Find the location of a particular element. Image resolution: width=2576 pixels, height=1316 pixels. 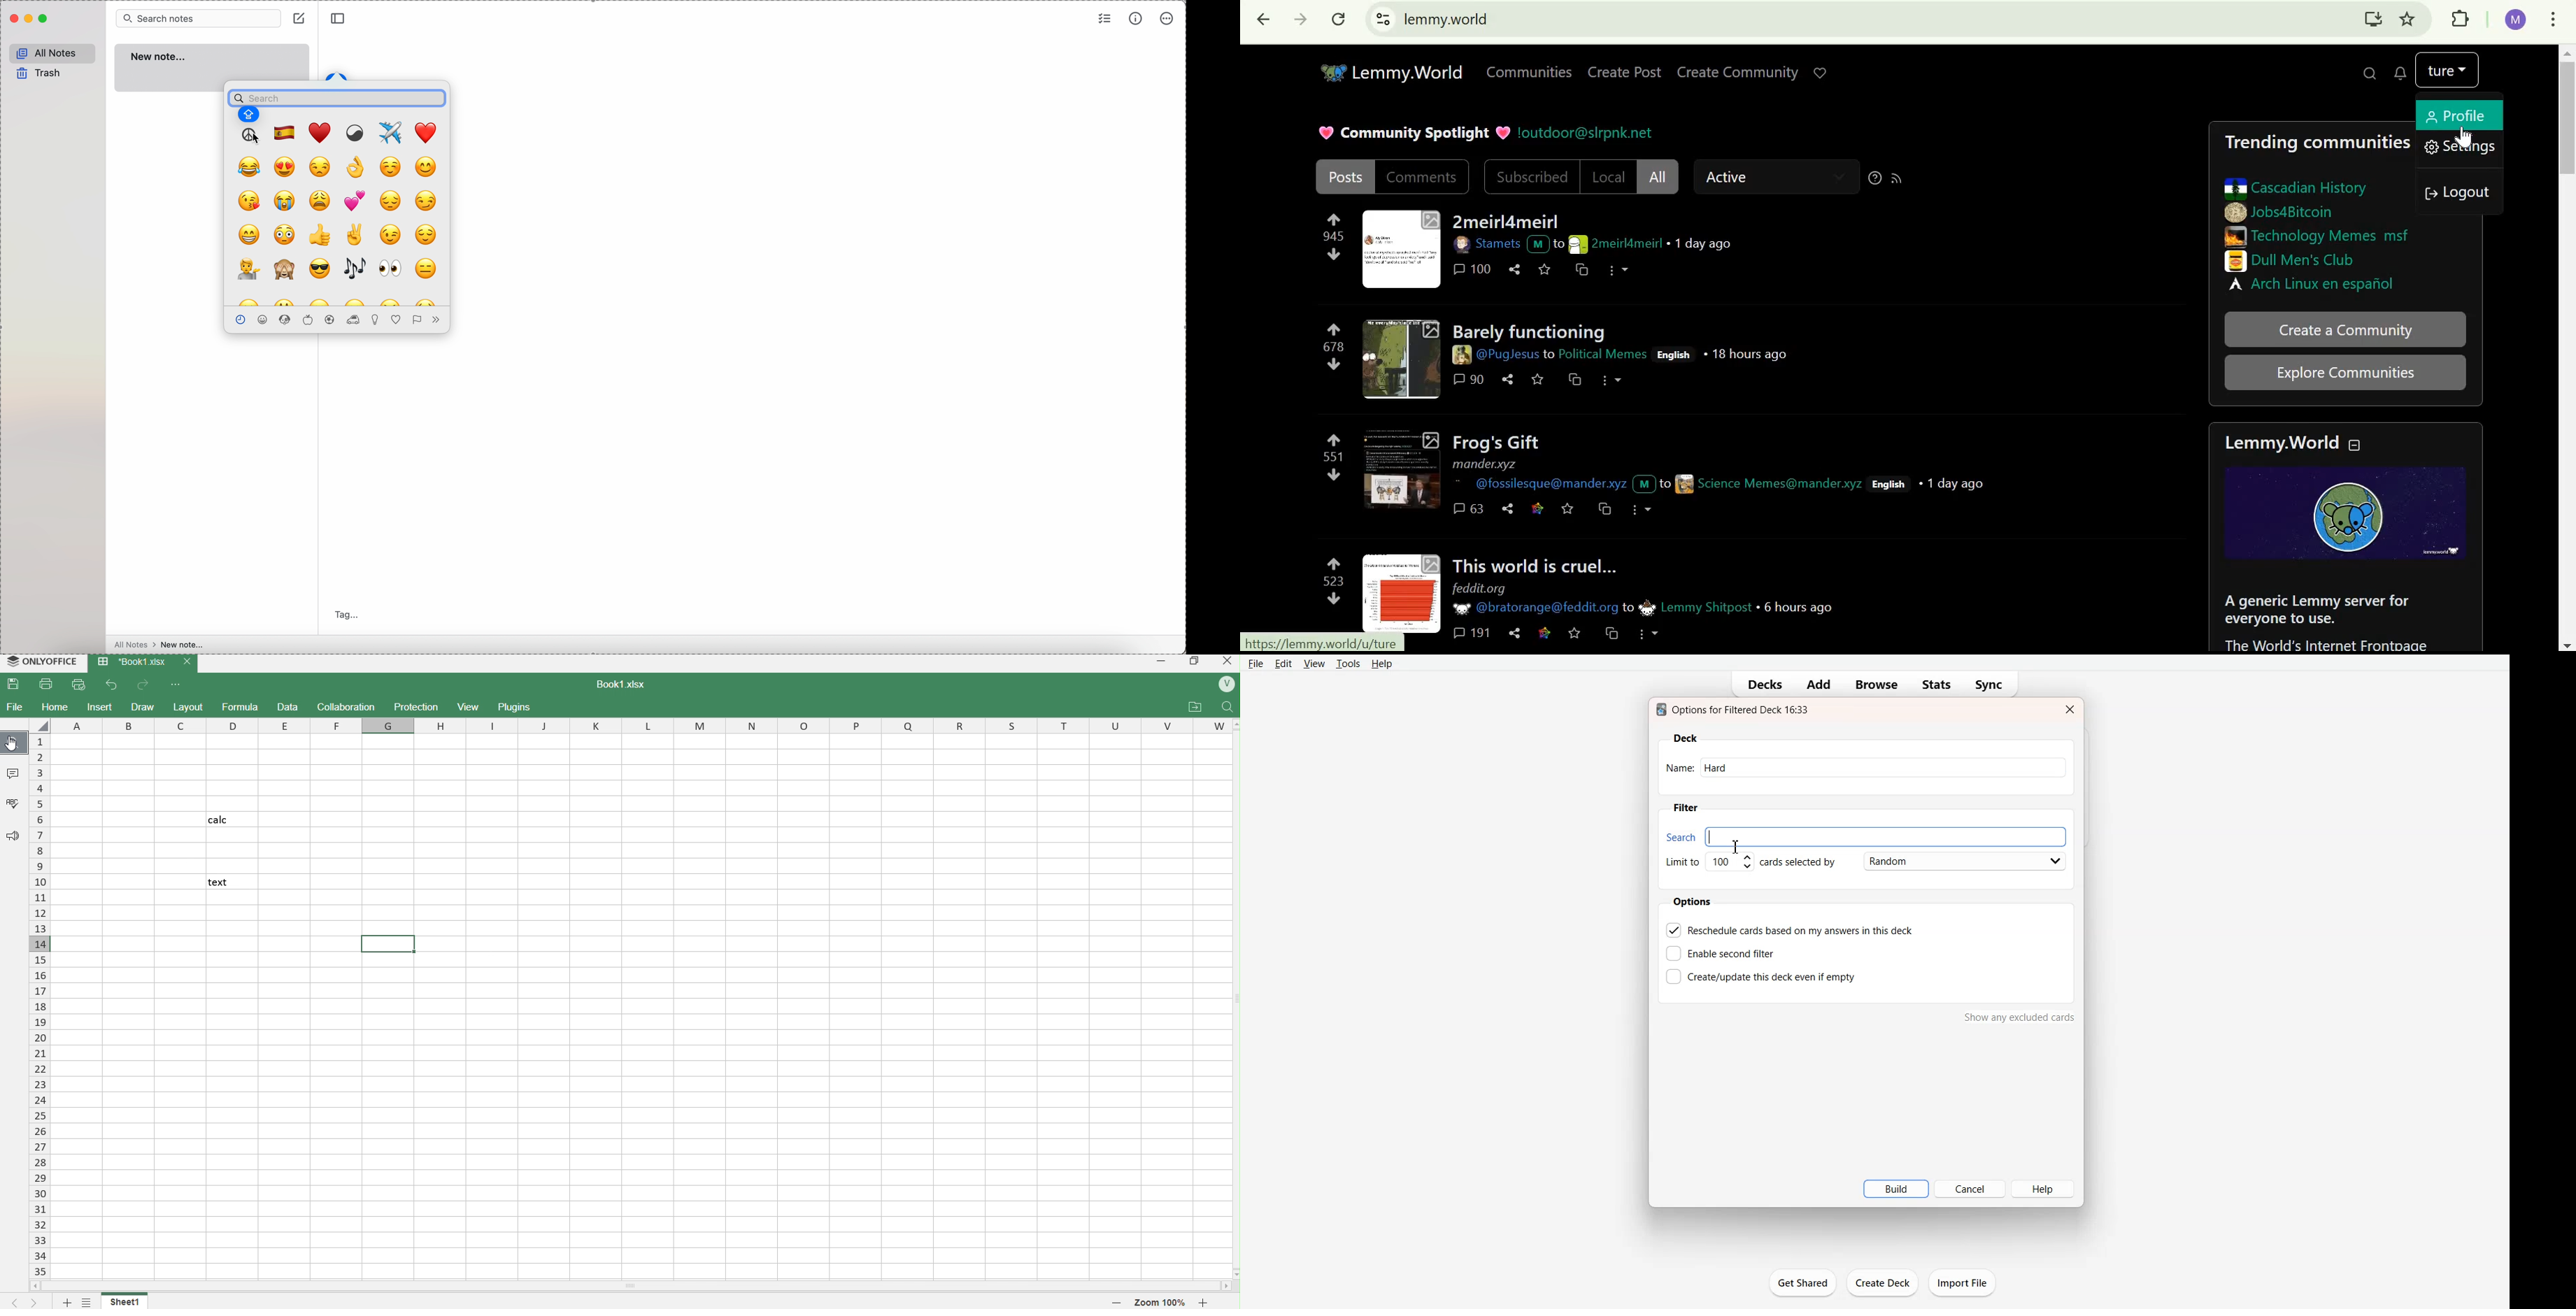

recents is located at coordinates (239, 319).